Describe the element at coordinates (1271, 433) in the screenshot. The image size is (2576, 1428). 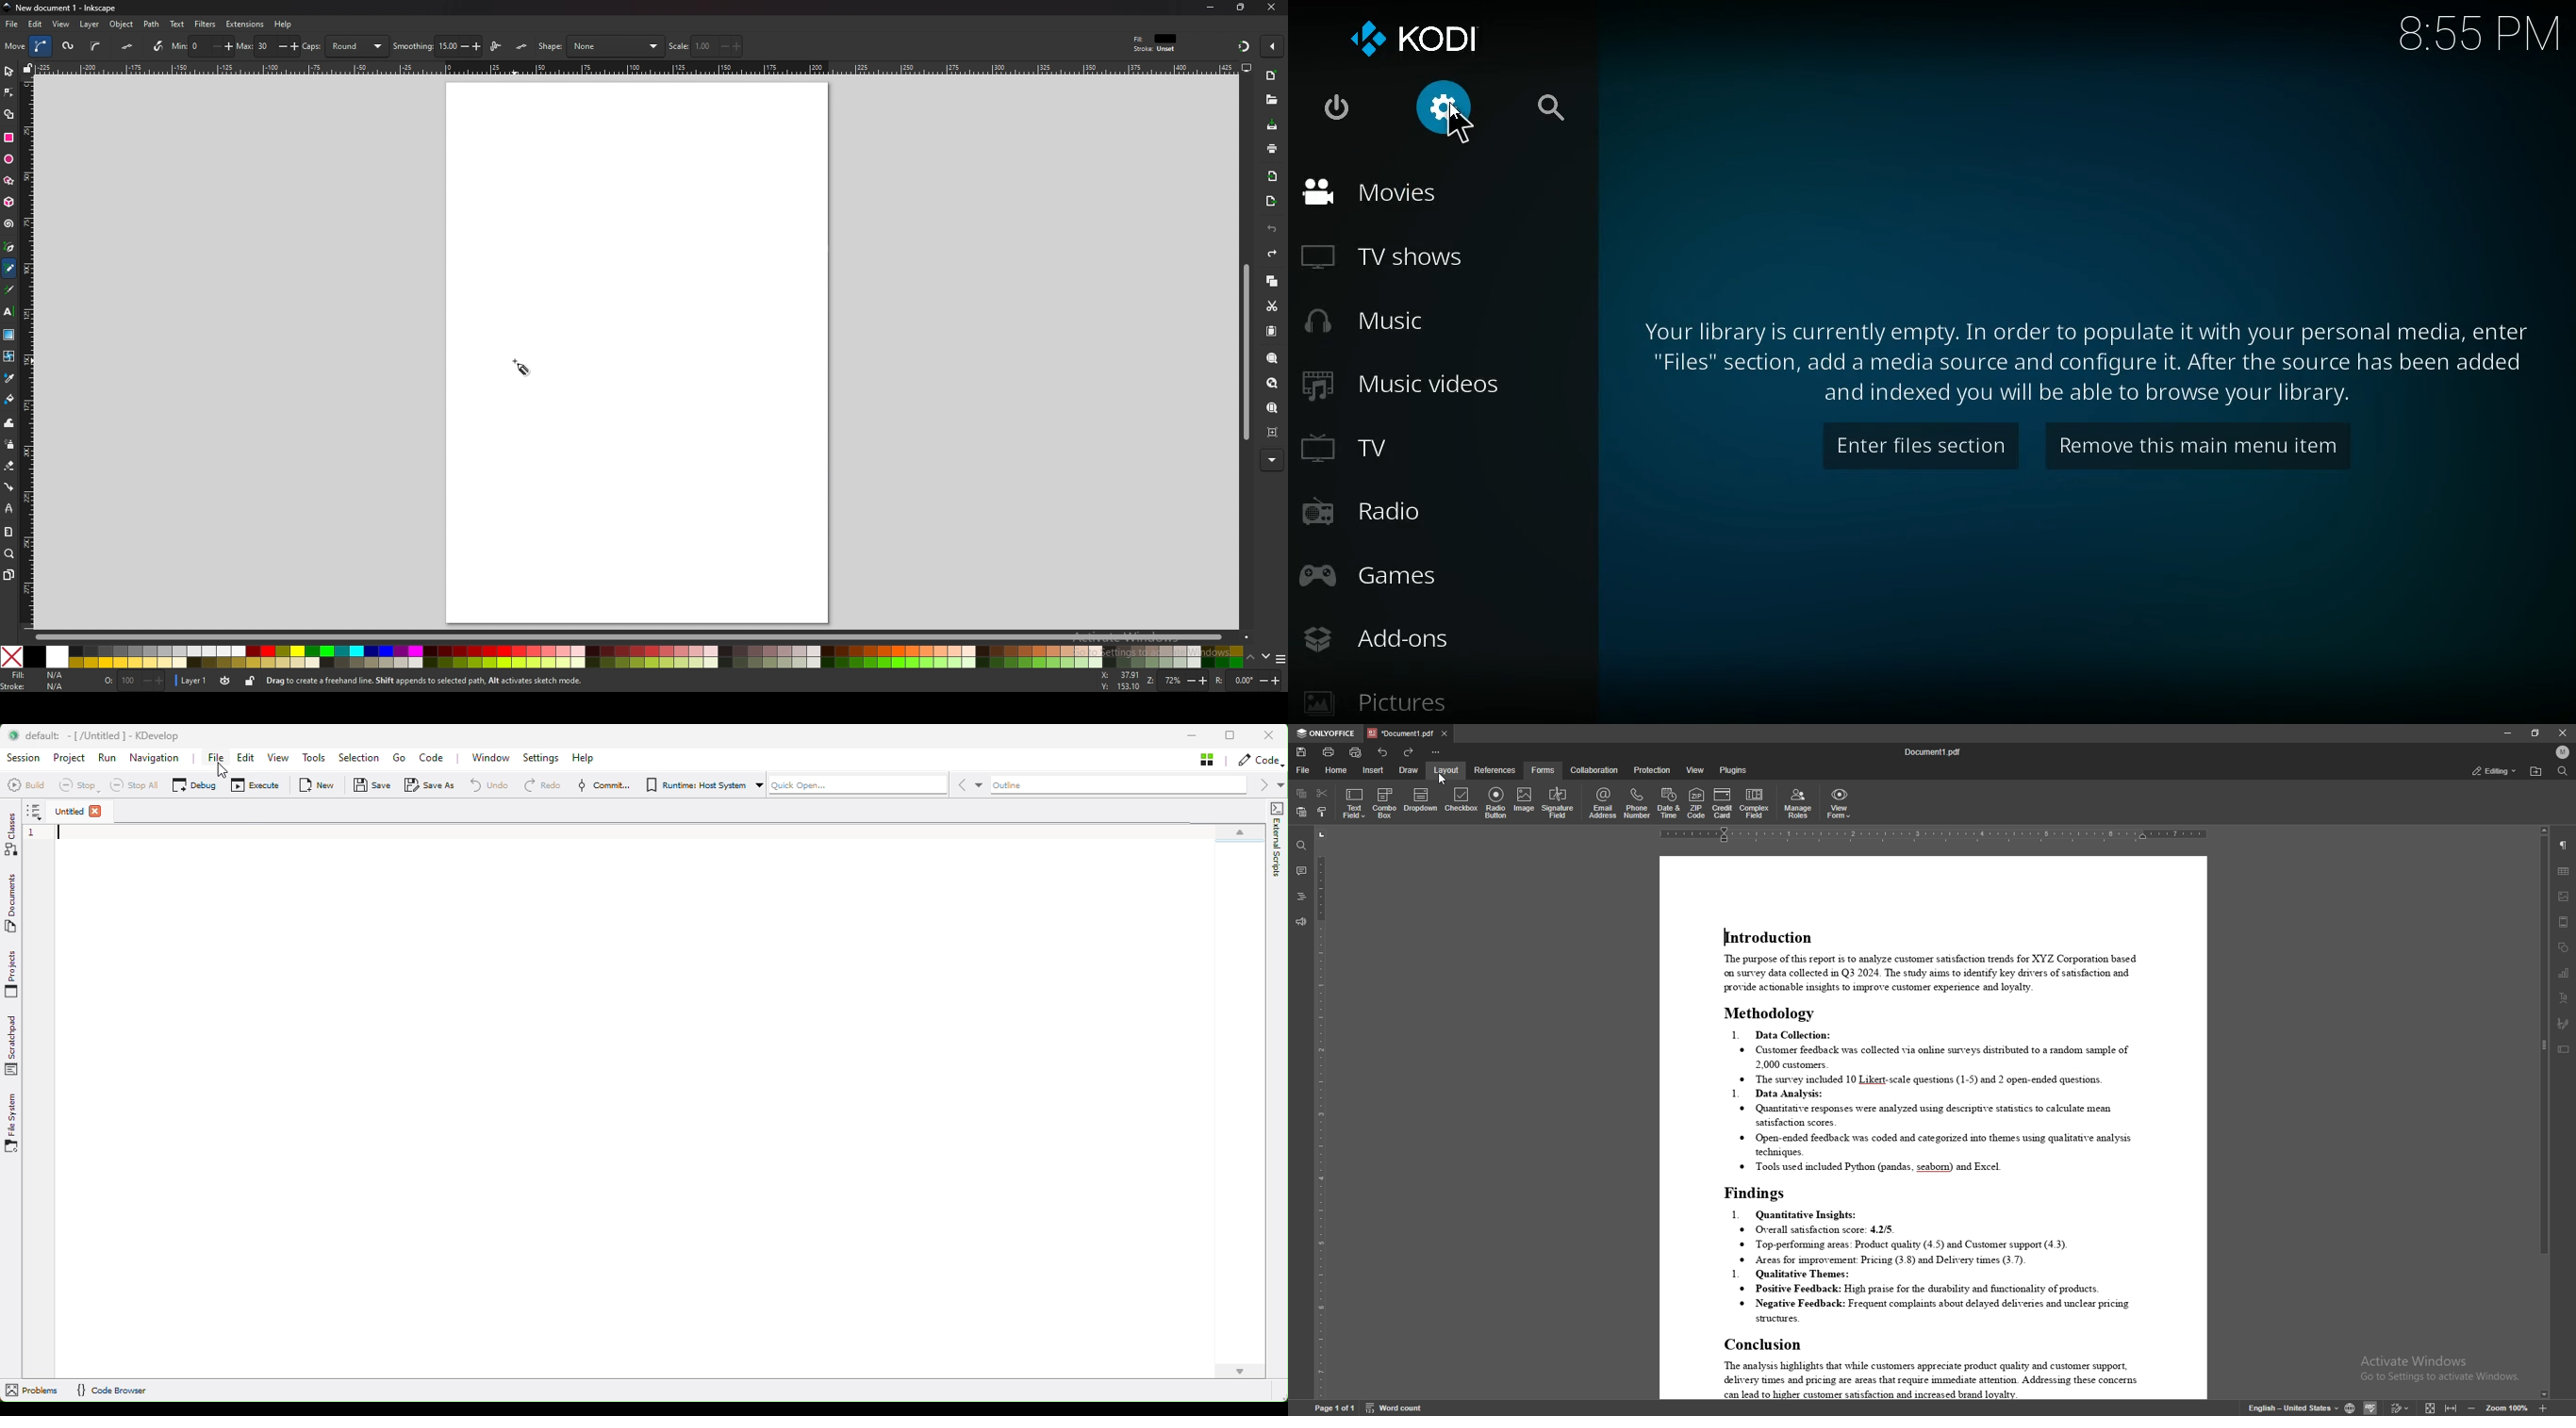
I see `zoom centre page` at that location.